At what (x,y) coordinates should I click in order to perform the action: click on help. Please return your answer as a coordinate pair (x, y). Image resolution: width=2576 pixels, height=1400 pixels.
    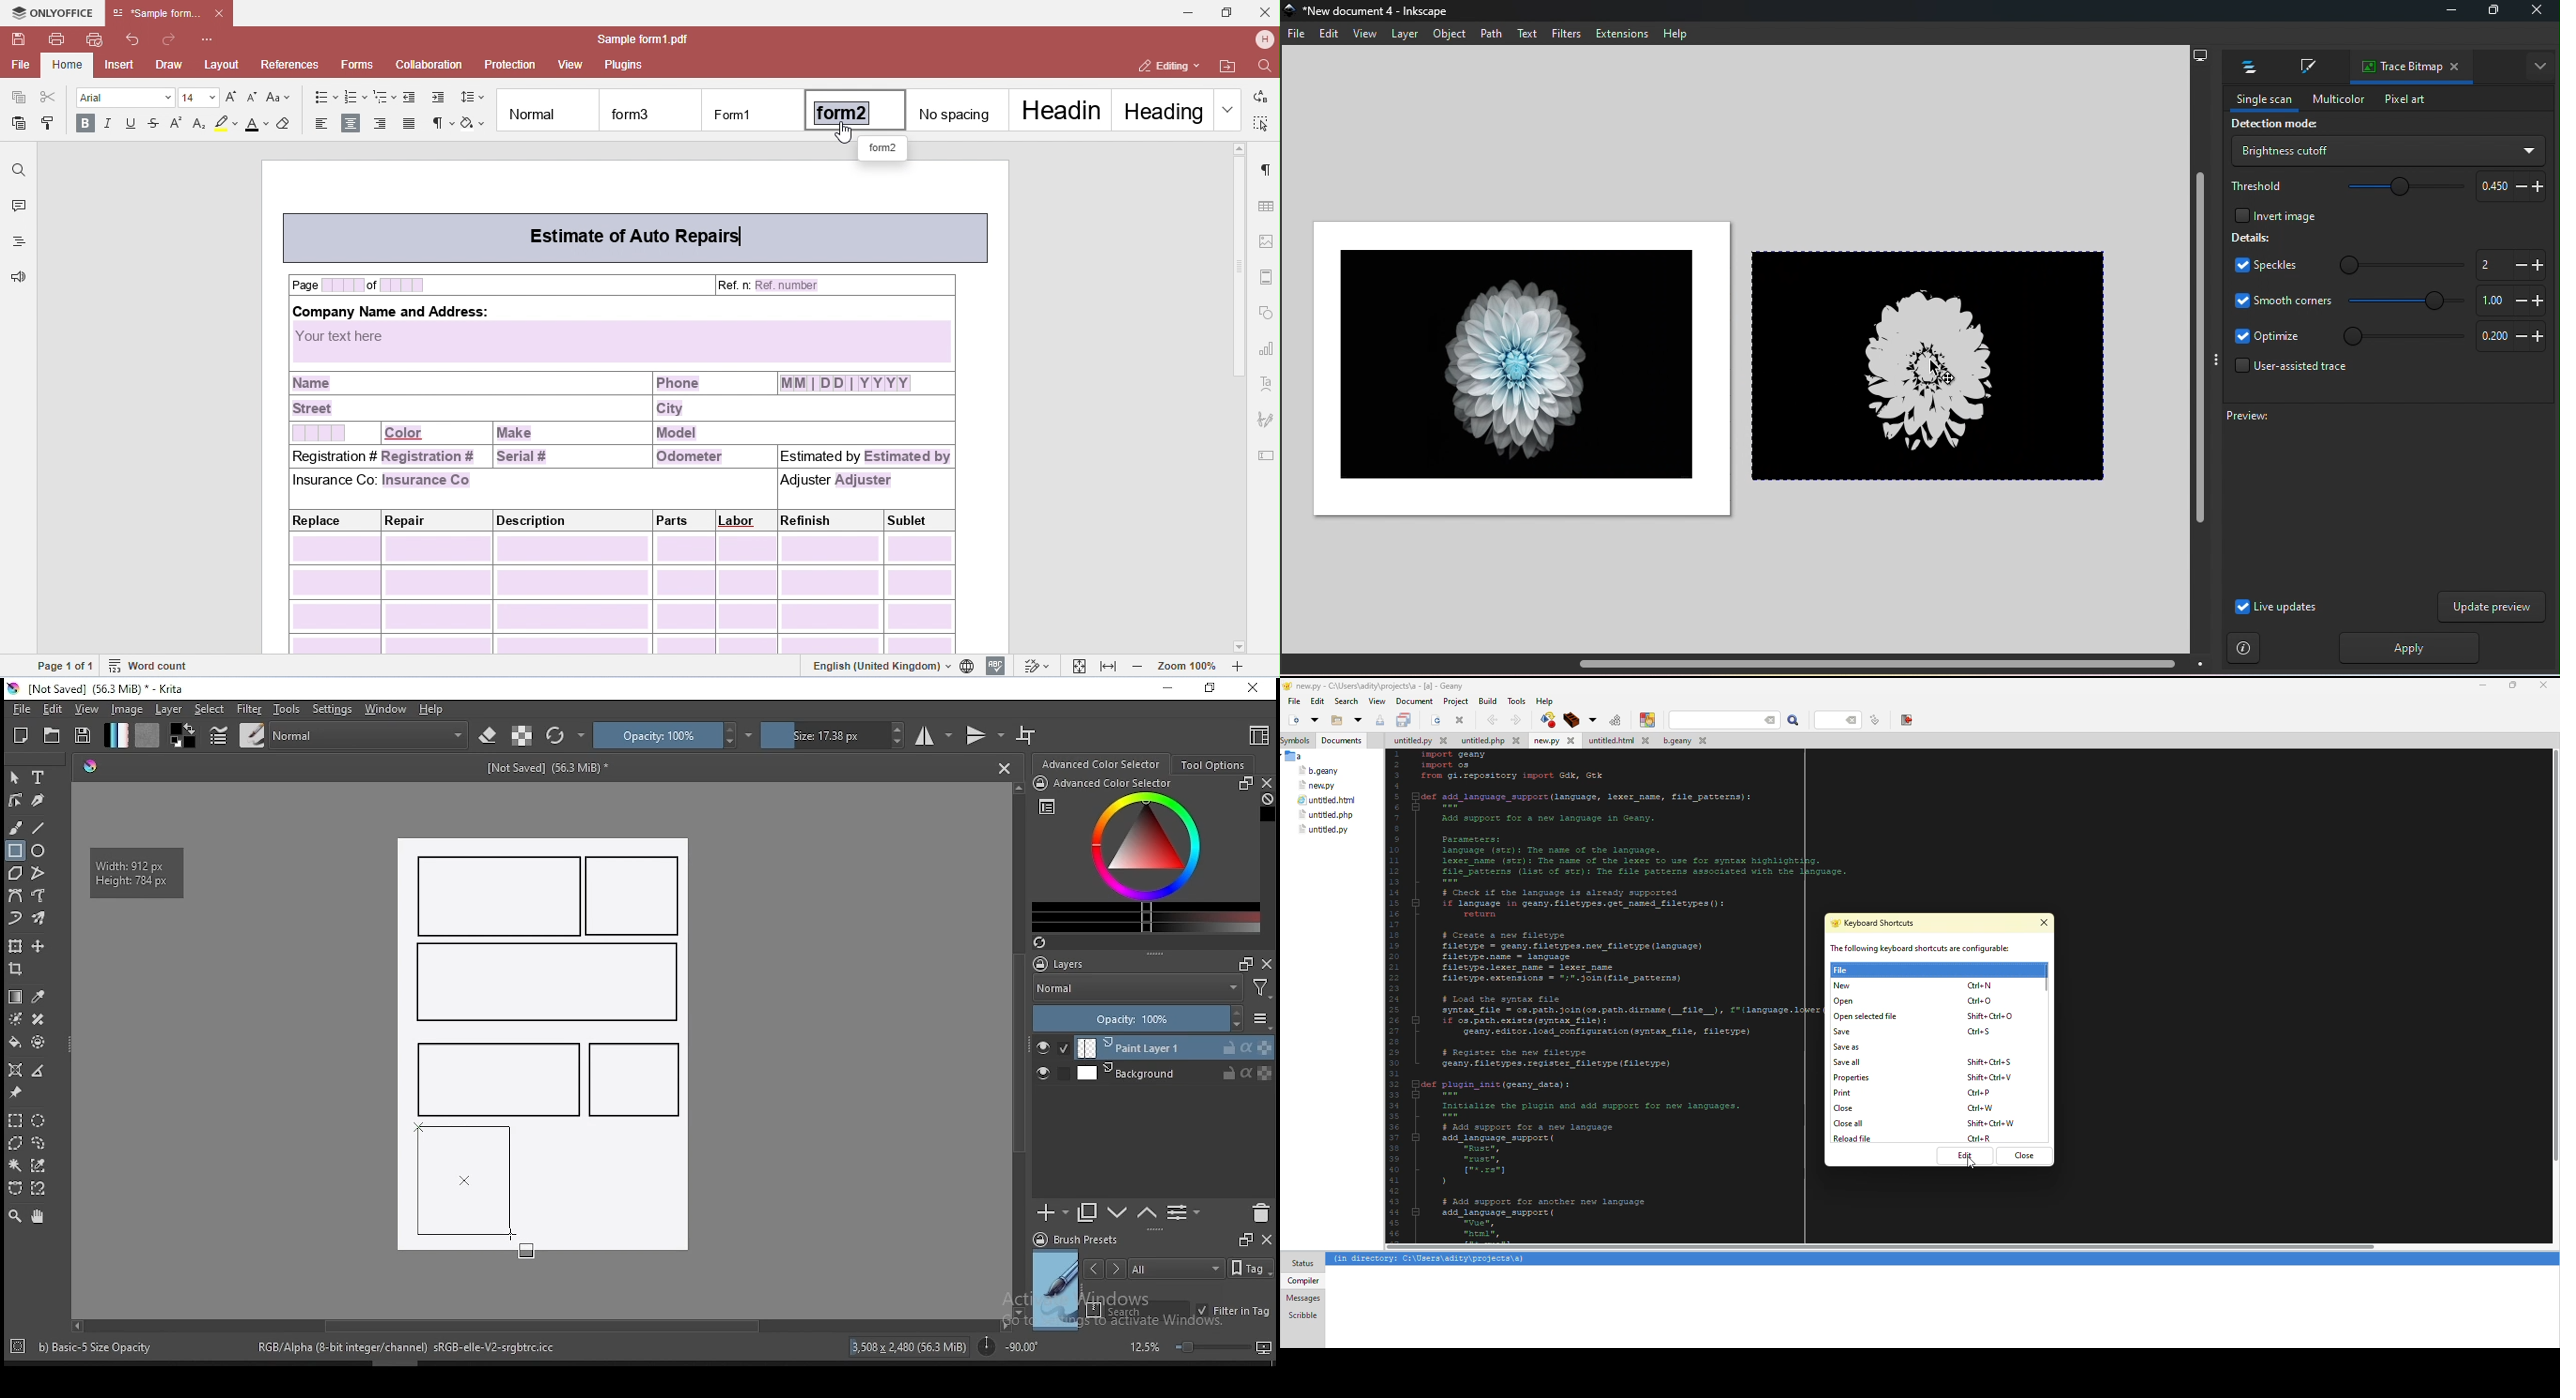
    Looking at the image, I should click on (435, 710).